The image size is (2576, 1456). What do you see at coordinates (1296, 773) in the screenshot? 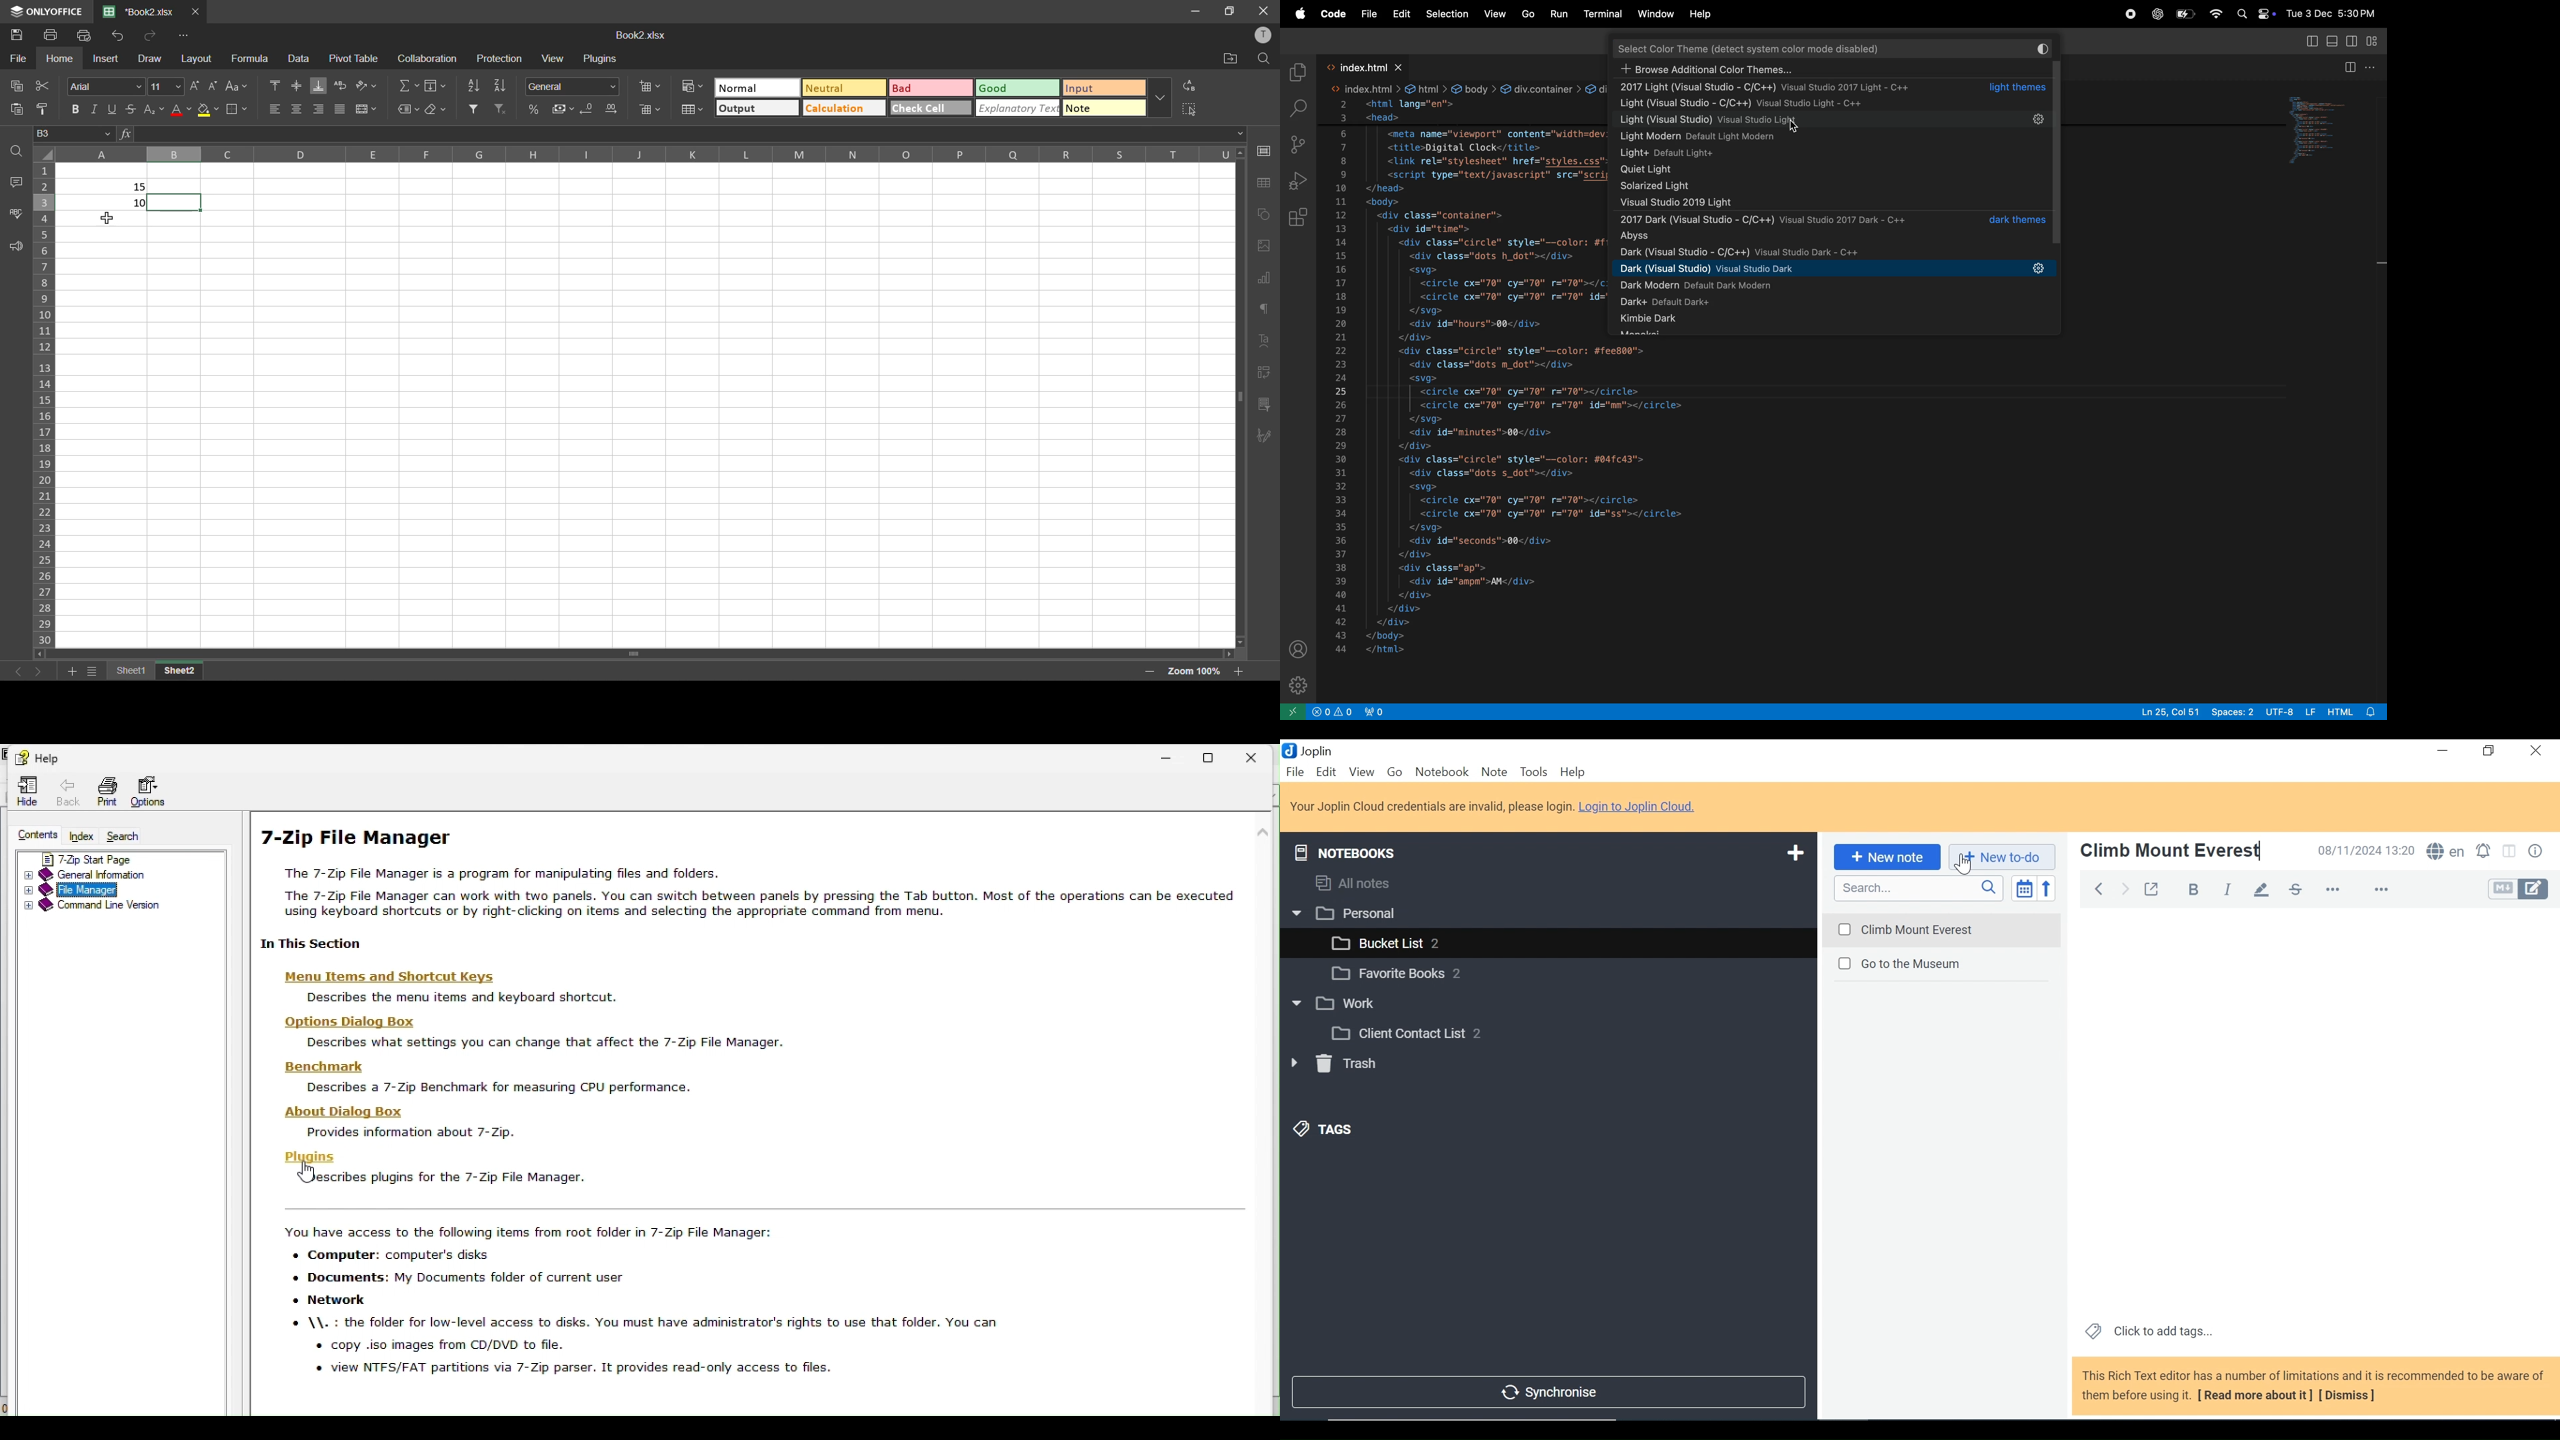
I see `File` at bounding box center [1296, 773].